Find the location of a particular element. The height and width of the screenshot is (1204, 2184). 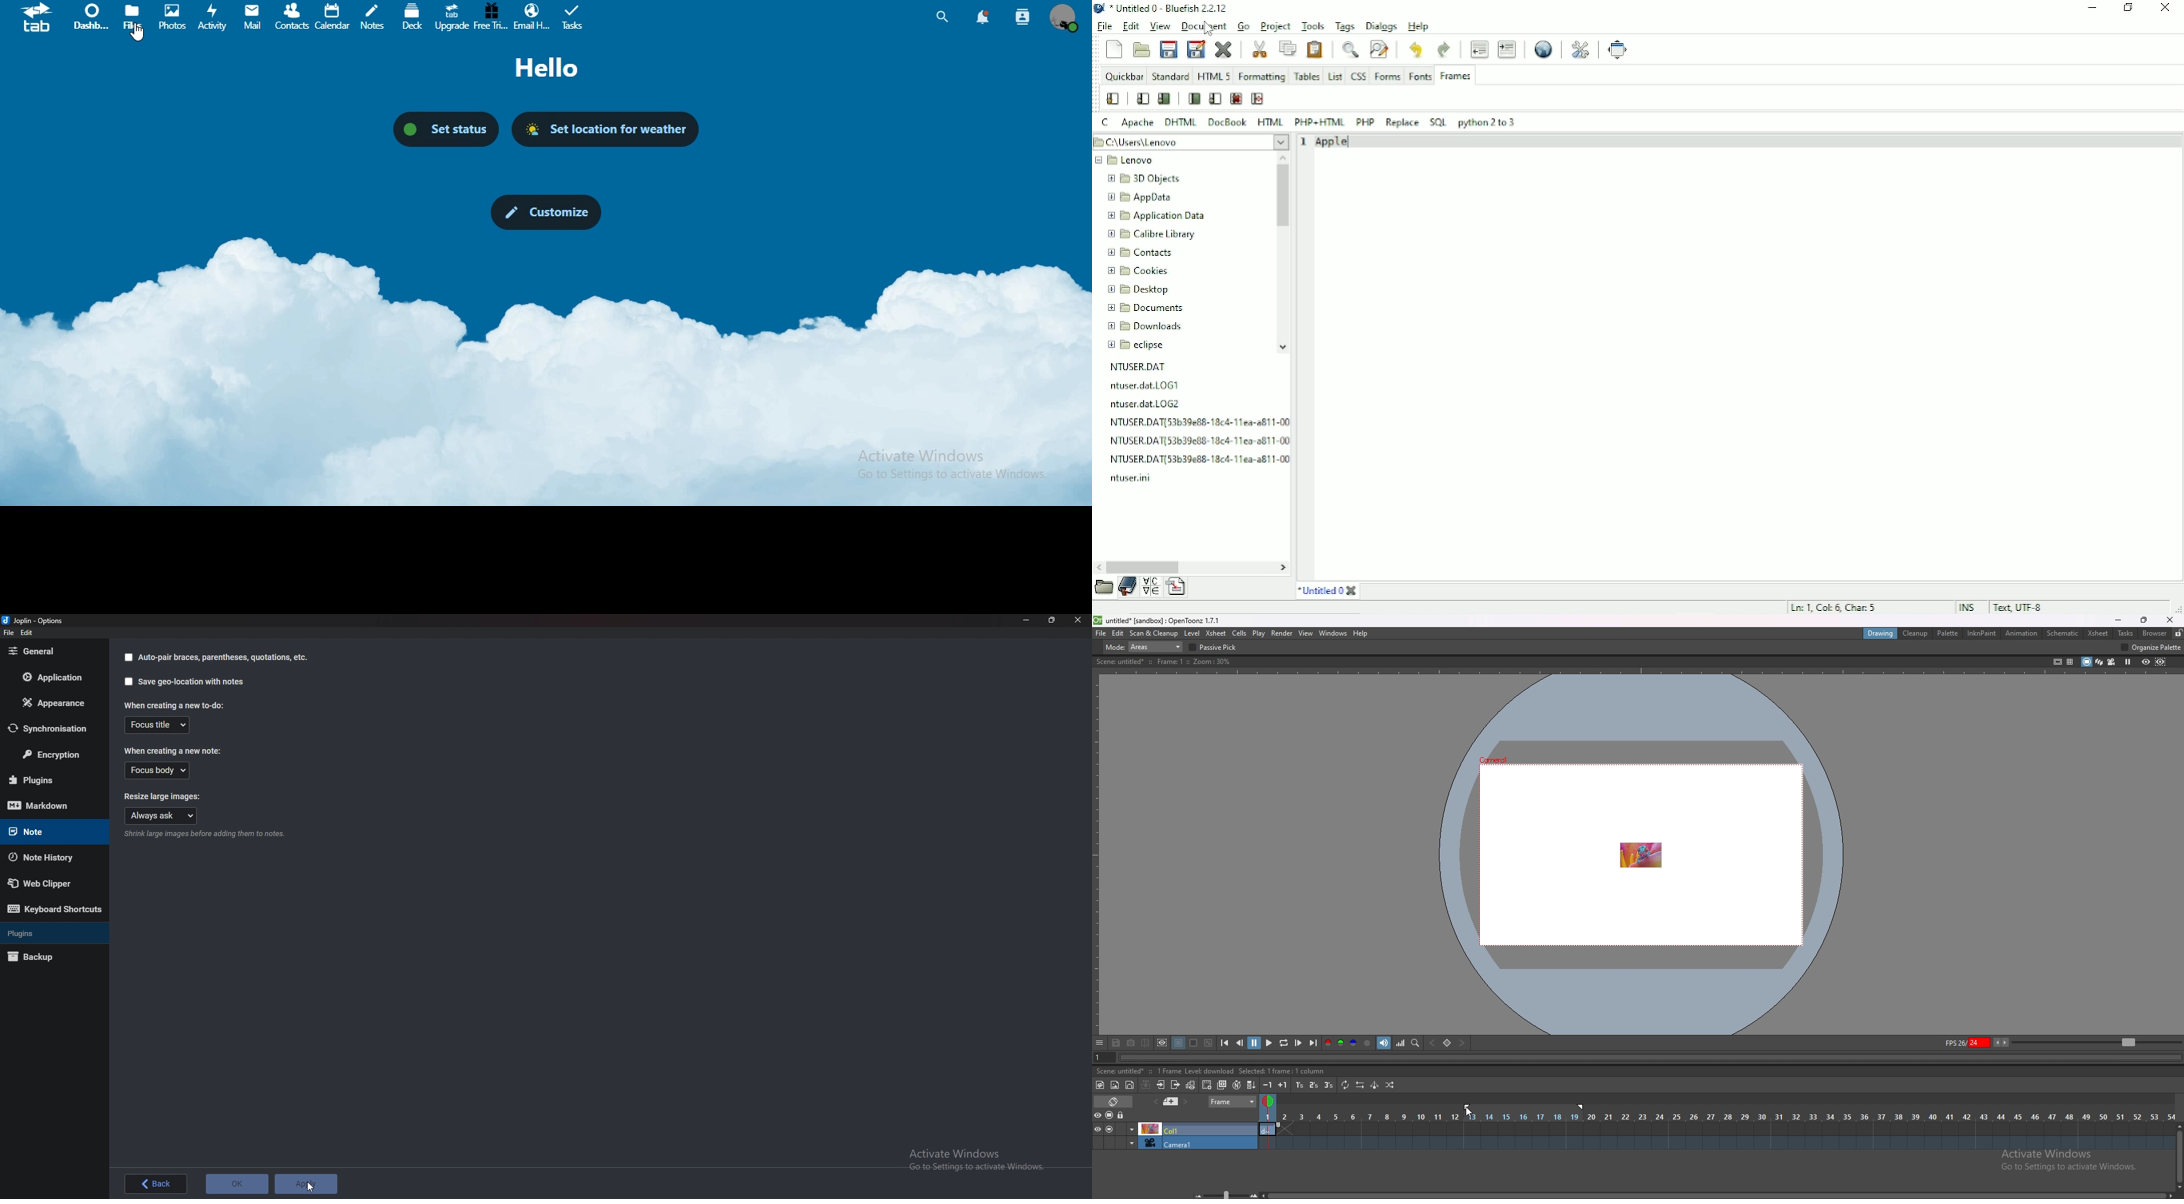

Back up is located at coordinates (43, 958).